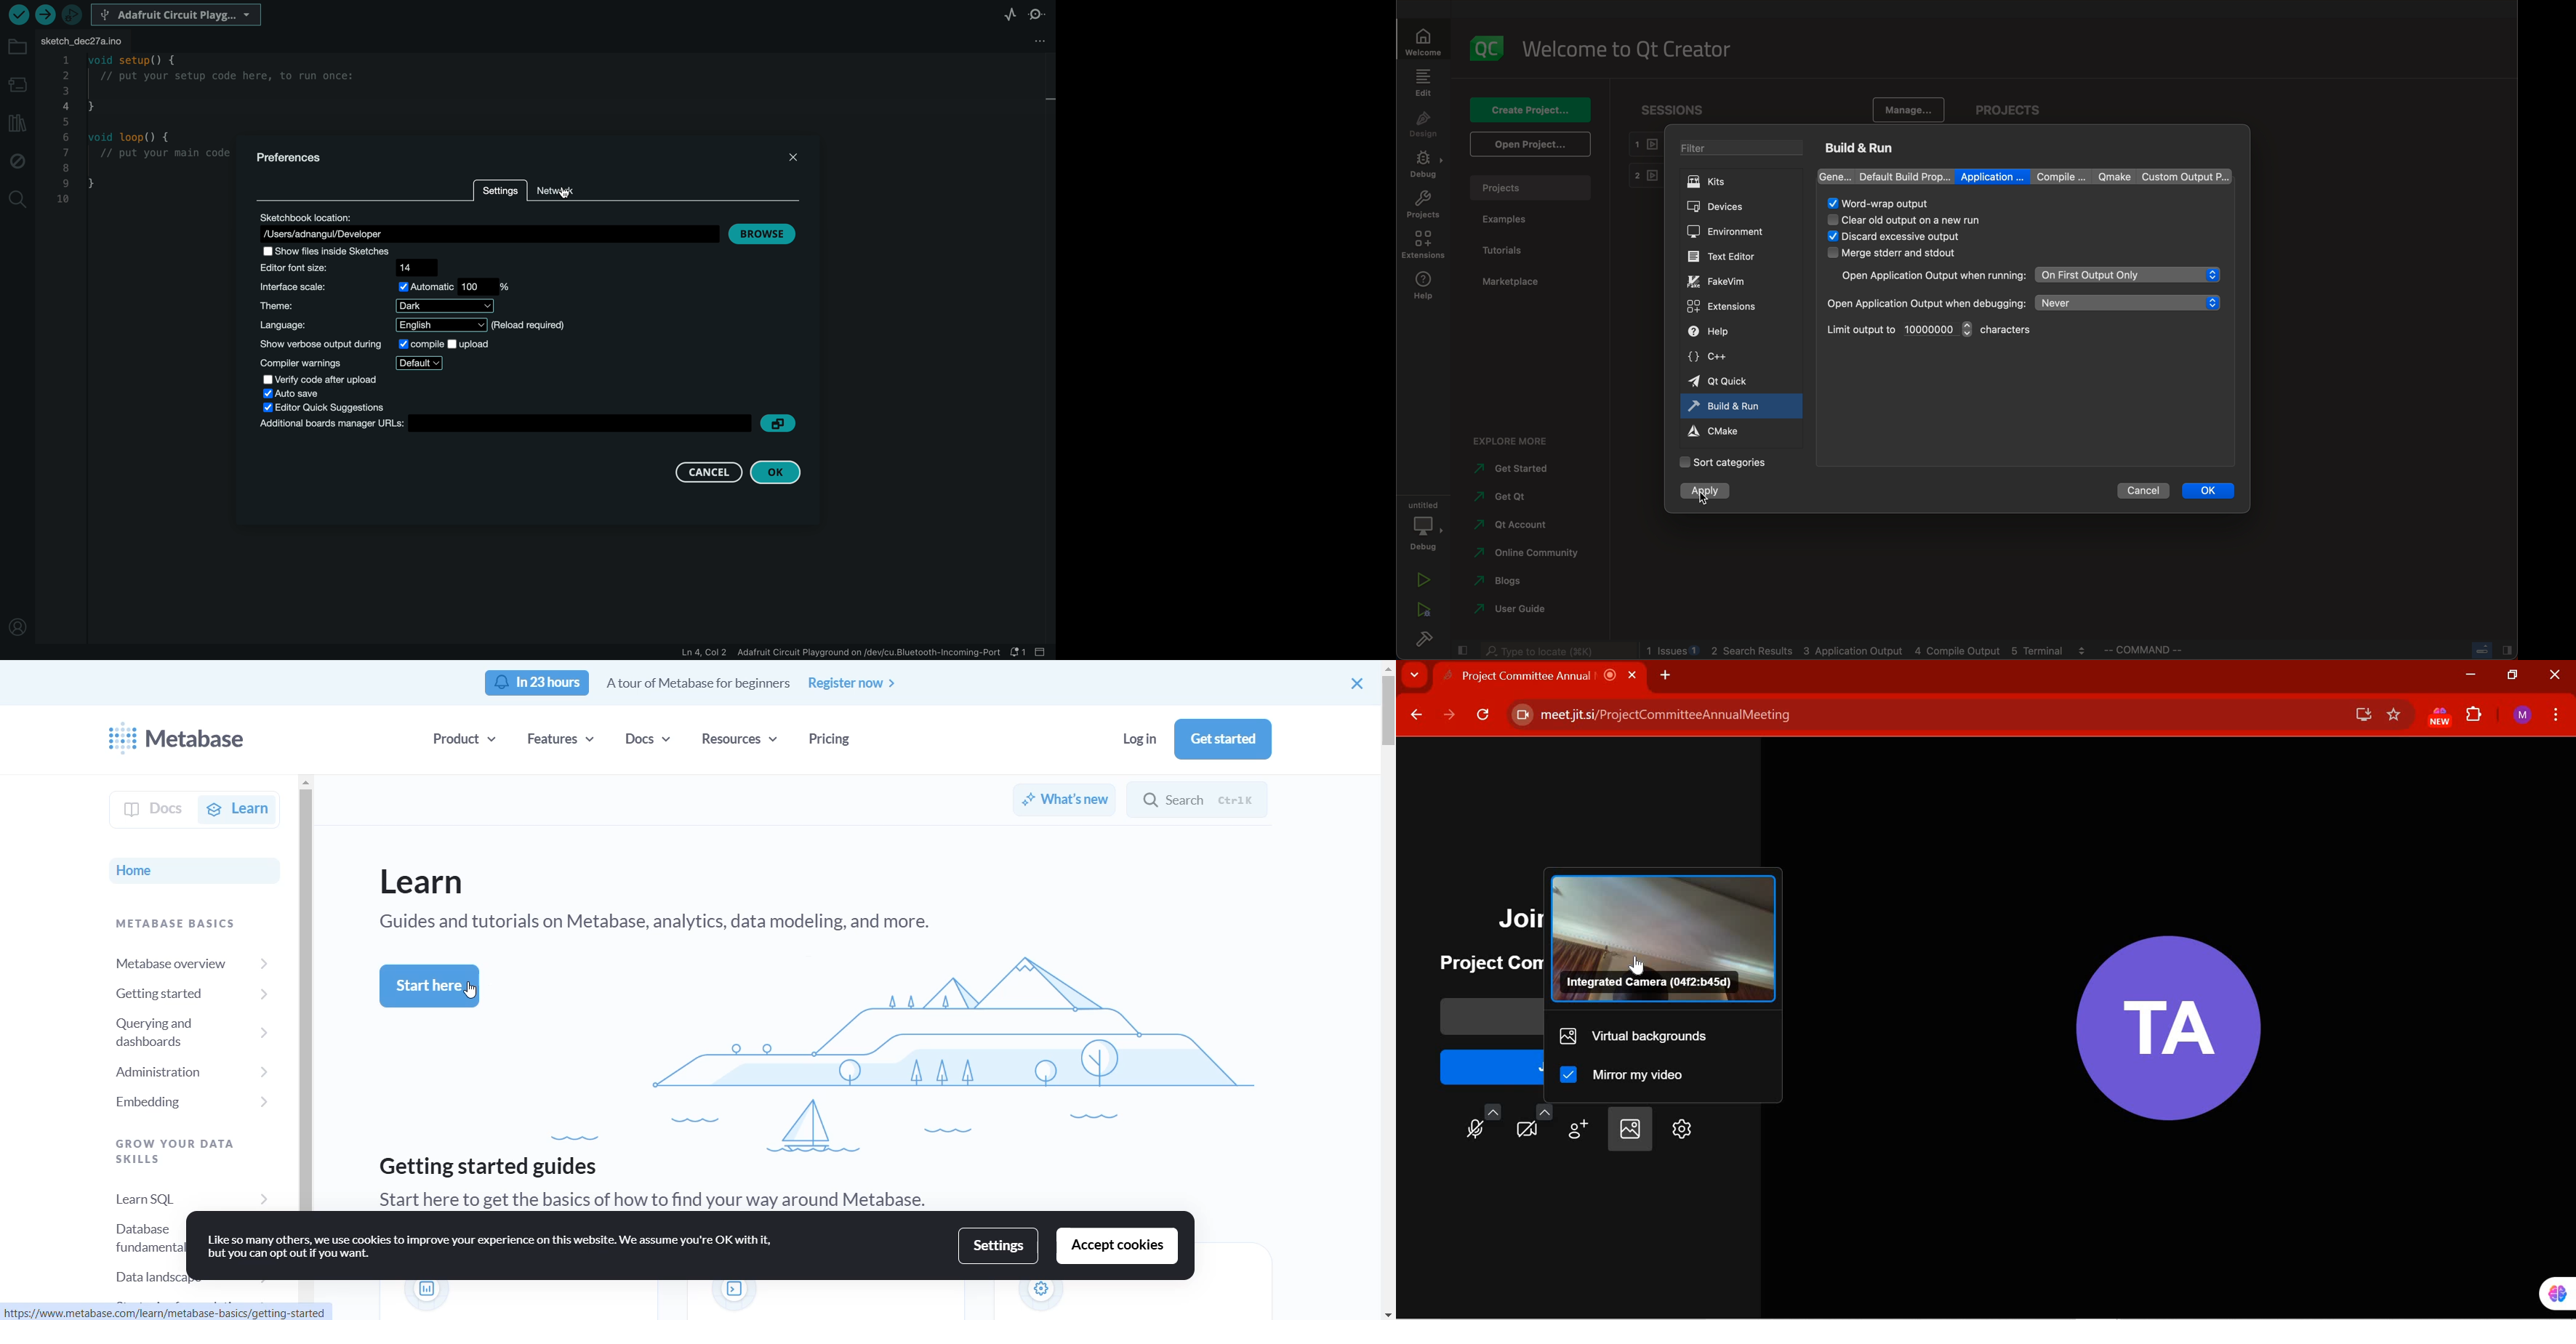  What do you see at coordinates (1727, 405) in the screenshot?
I see `build and run` at bounding box center [1727, 405].